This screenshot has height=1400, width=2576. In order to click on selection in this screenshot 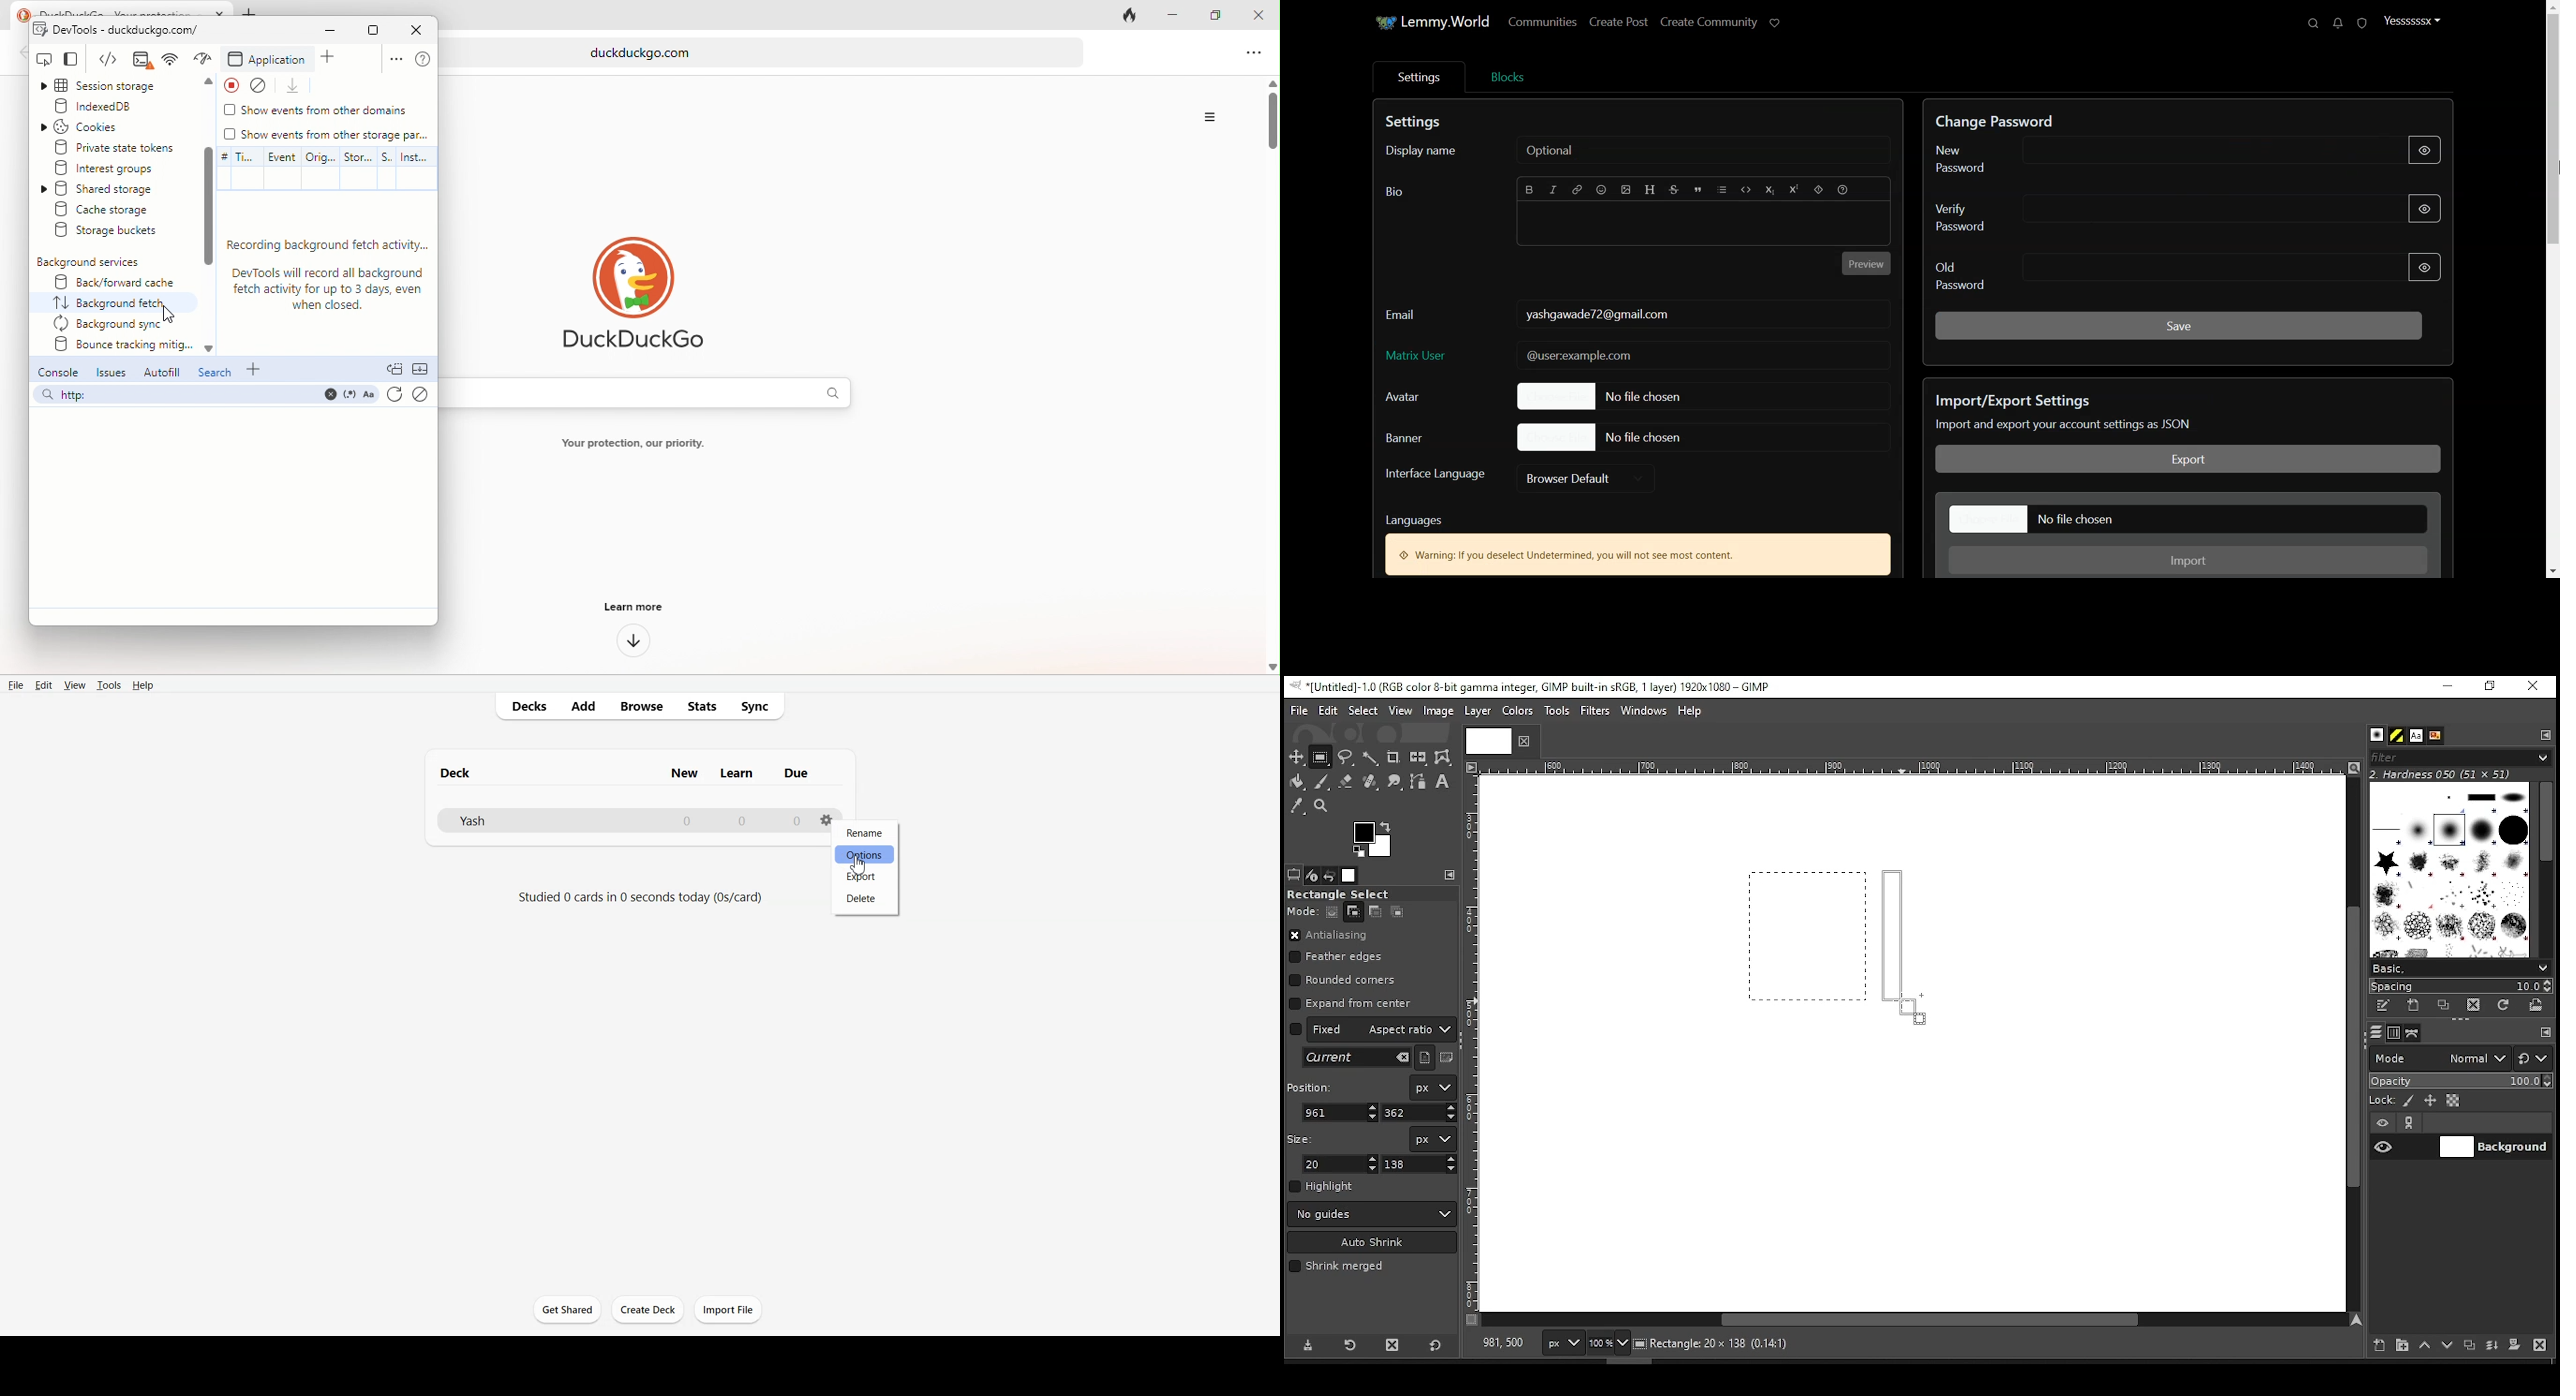, I will do `click(1808, 936)`.